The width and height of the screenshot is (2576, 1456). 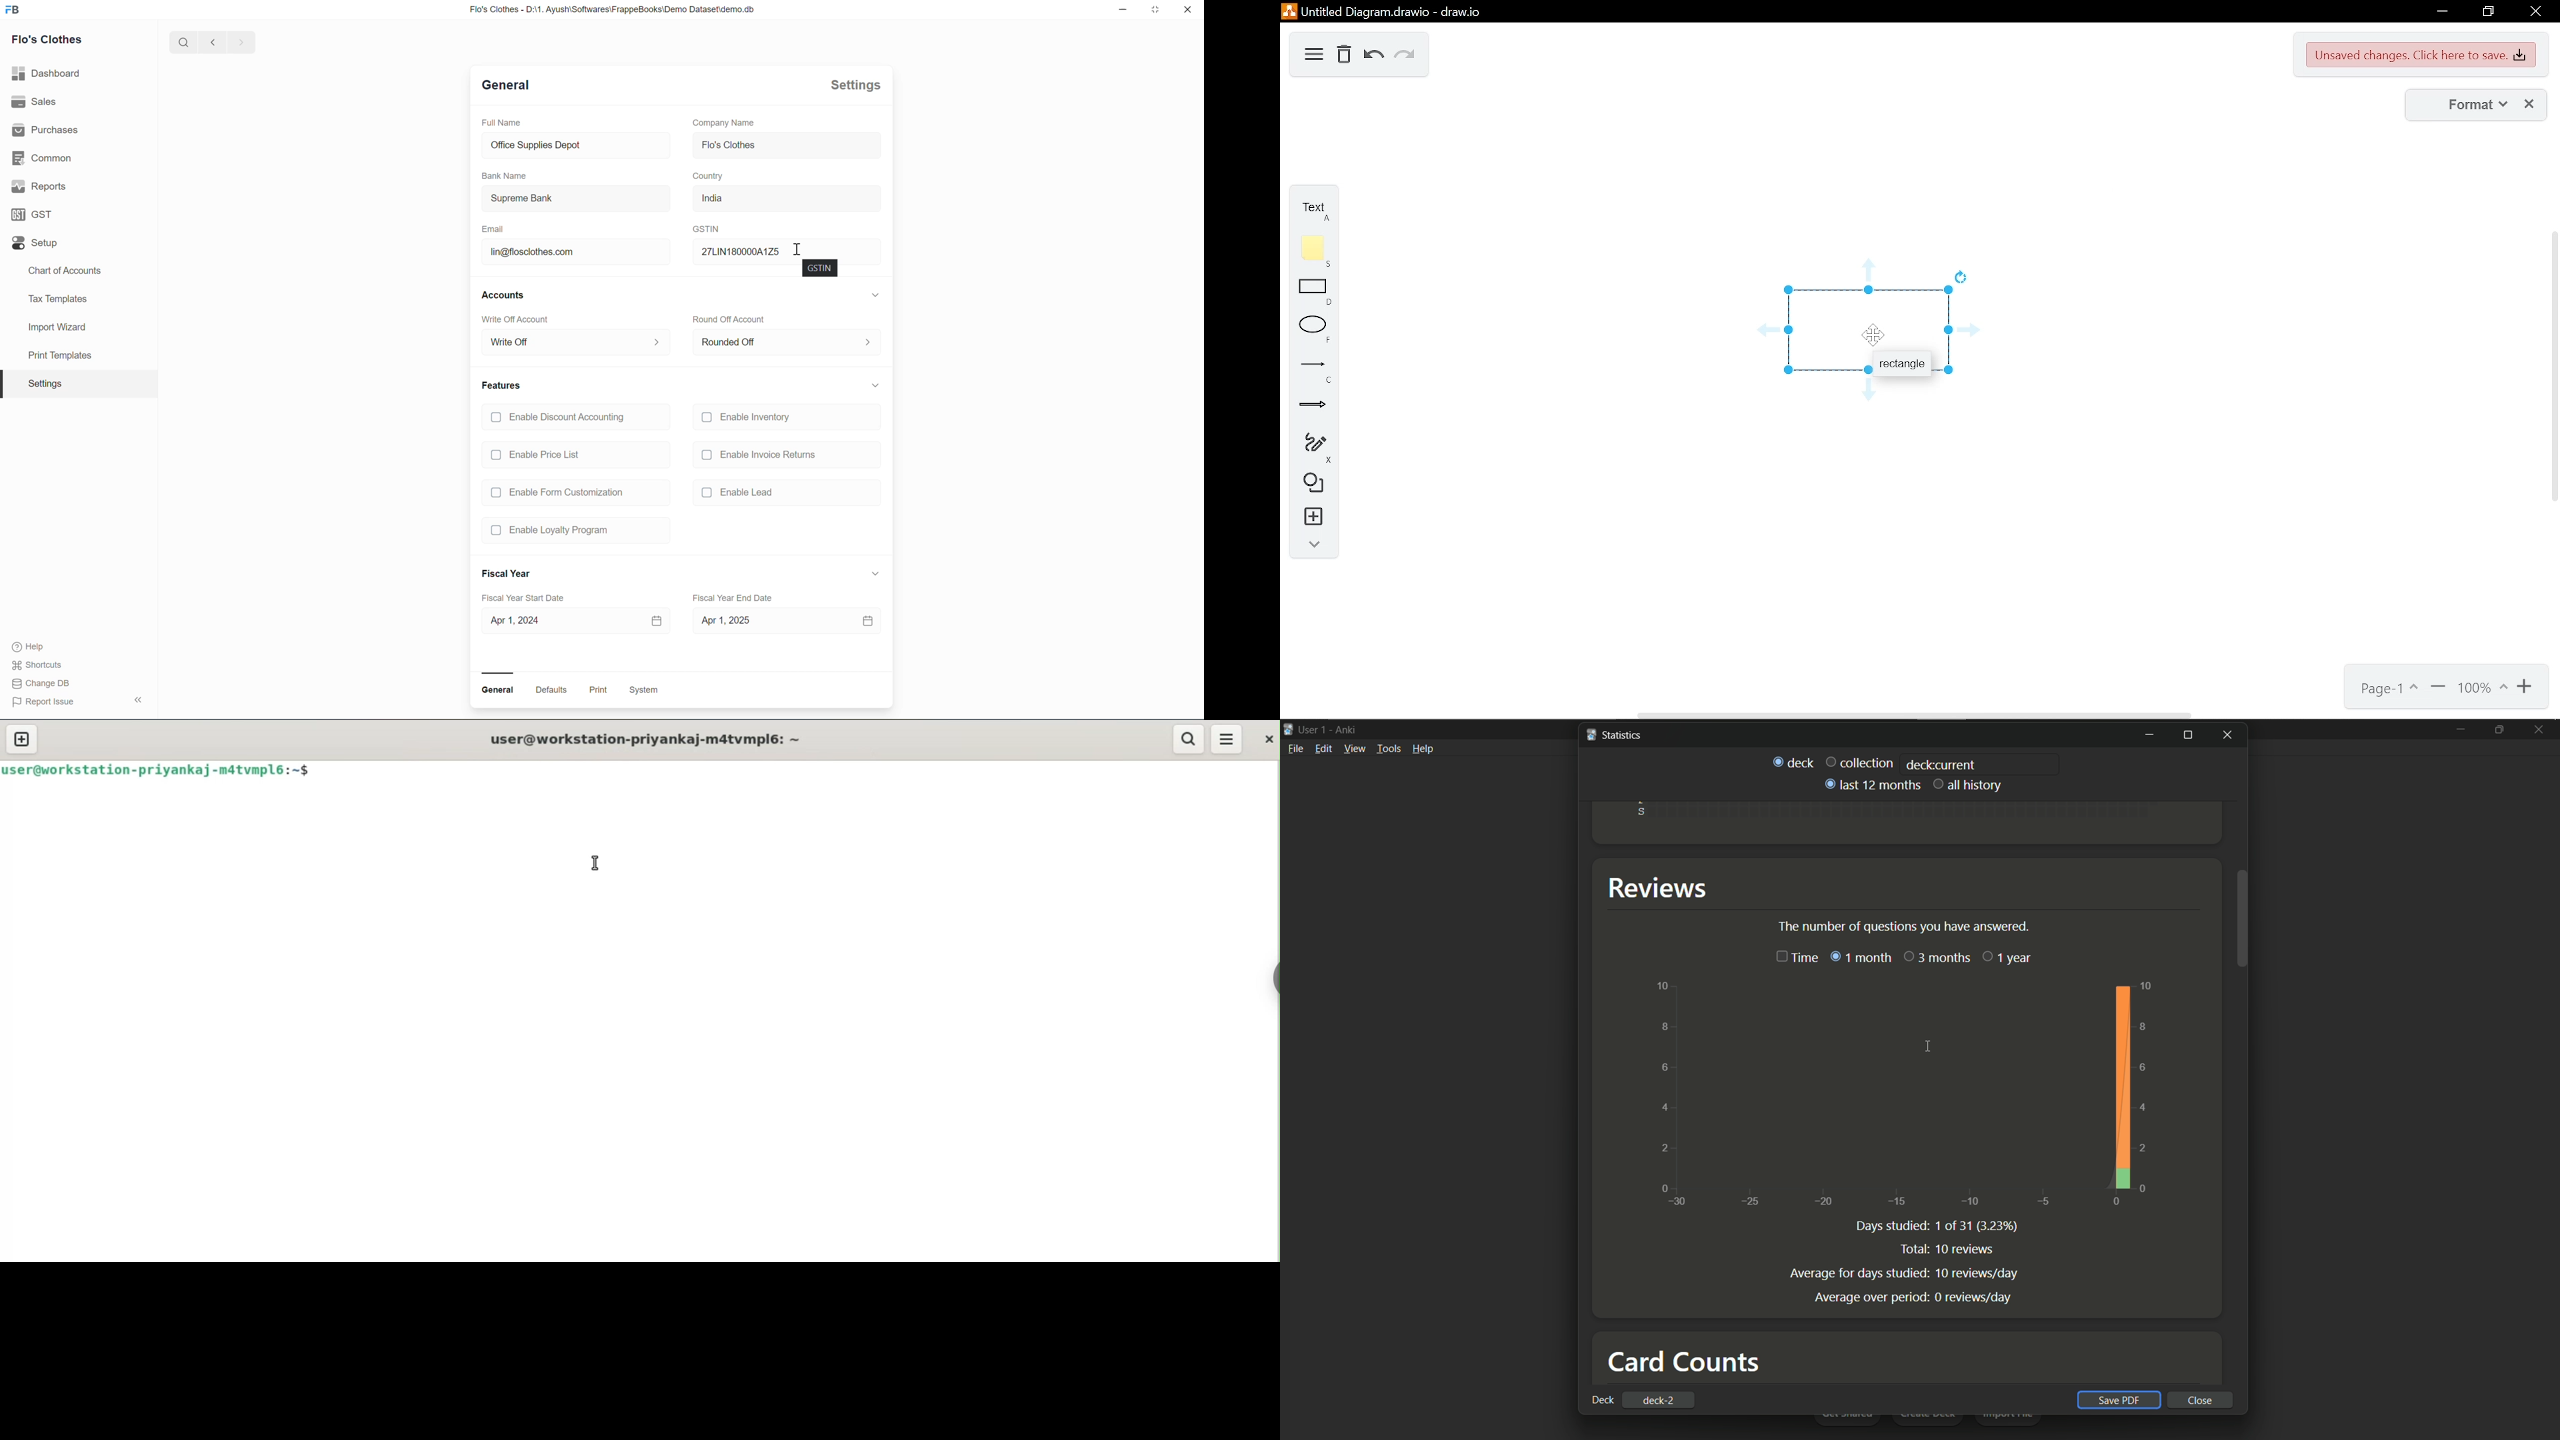 What do you see at coordinates (786, 146) in the screenshot?
I see `Flo's Clothes` at bounding box center [786, 146].